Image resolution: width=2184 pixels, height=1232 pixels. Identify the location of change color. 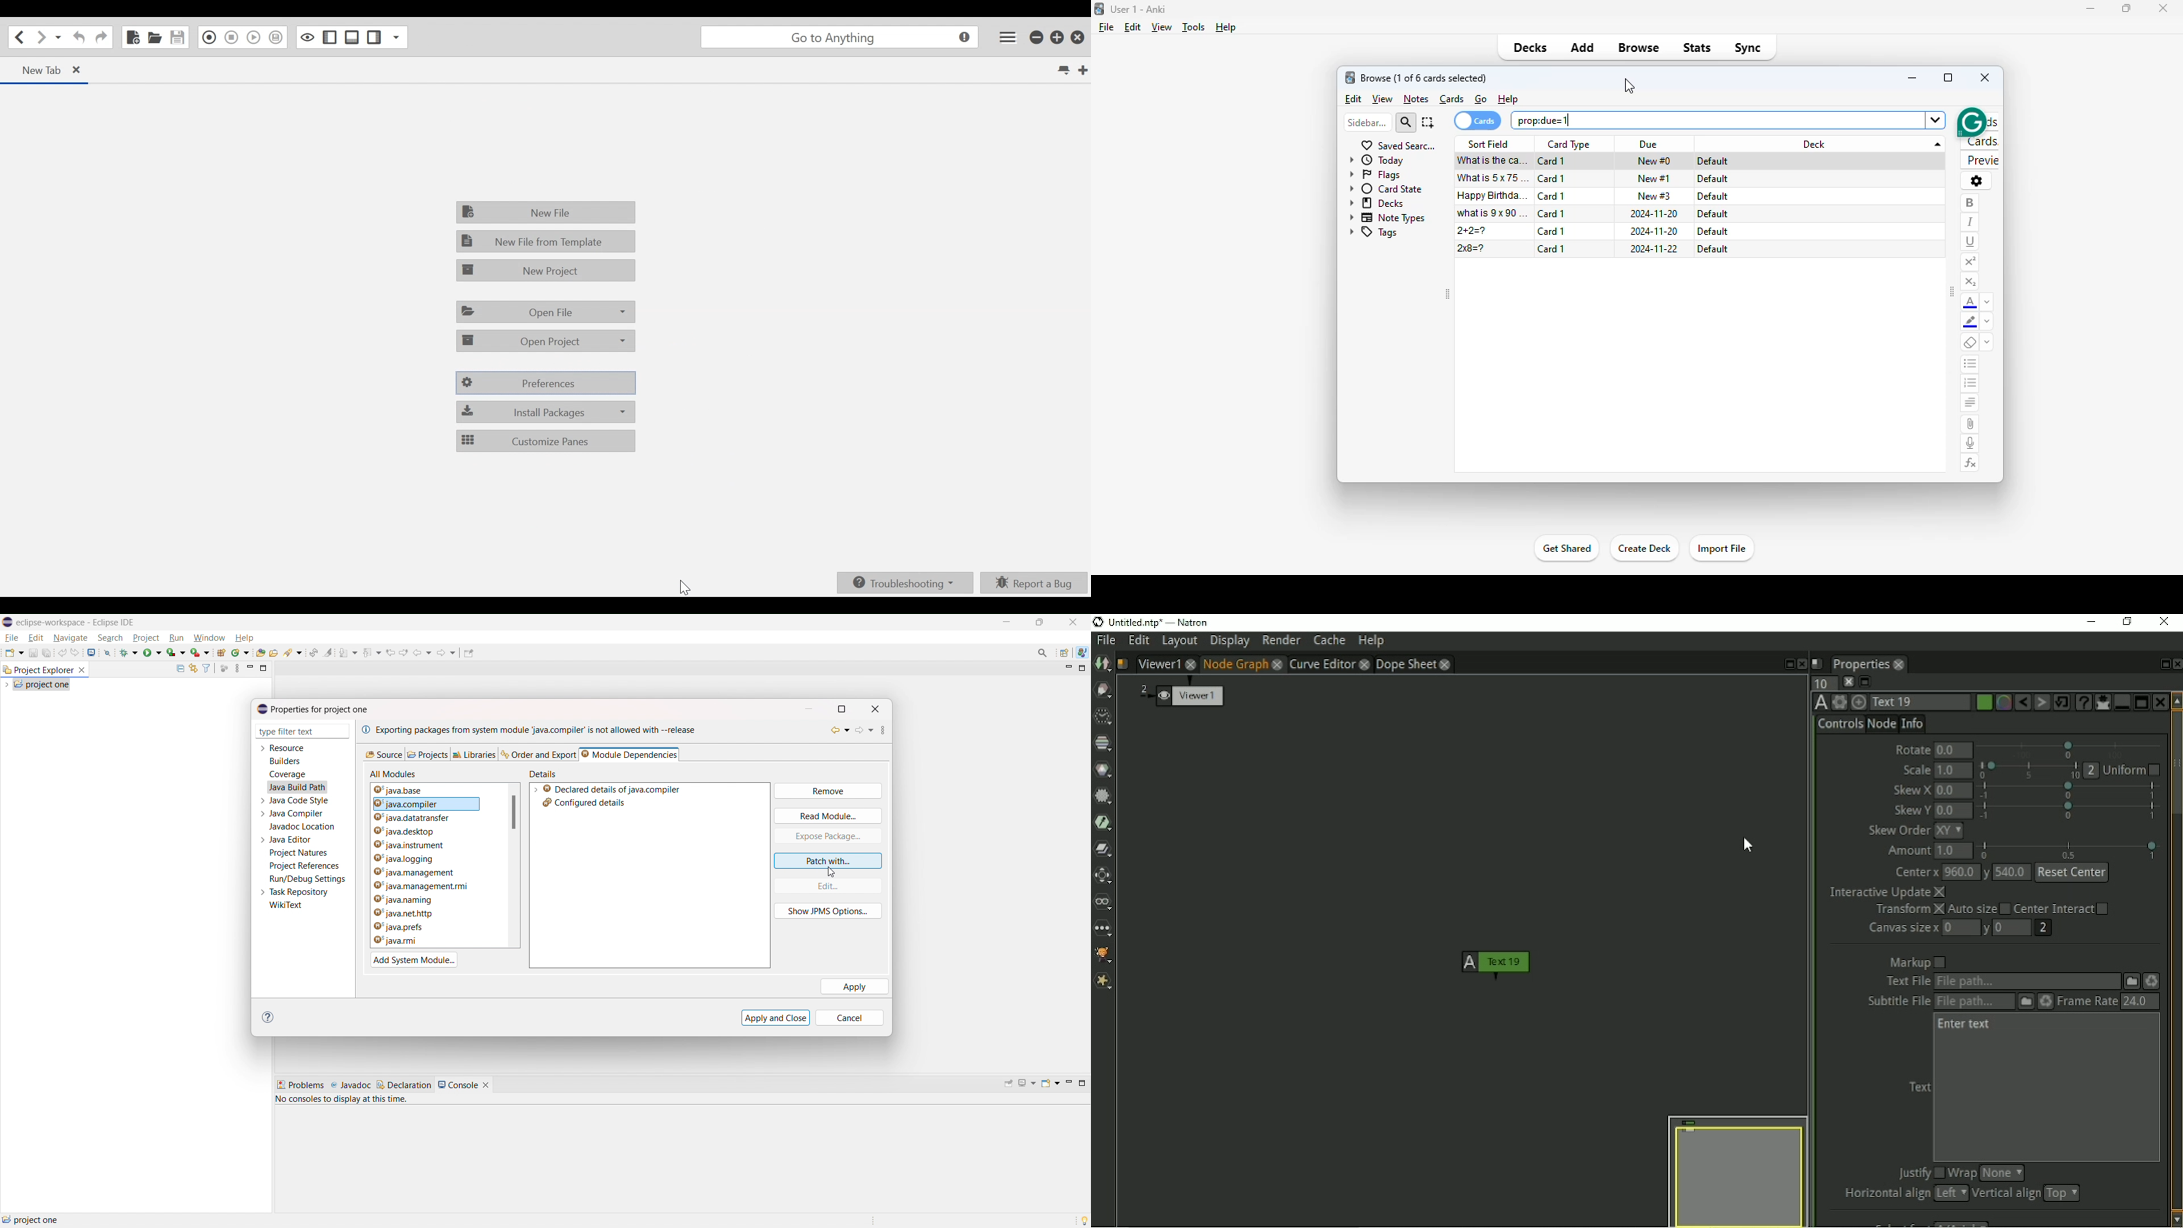
(1988, 322).